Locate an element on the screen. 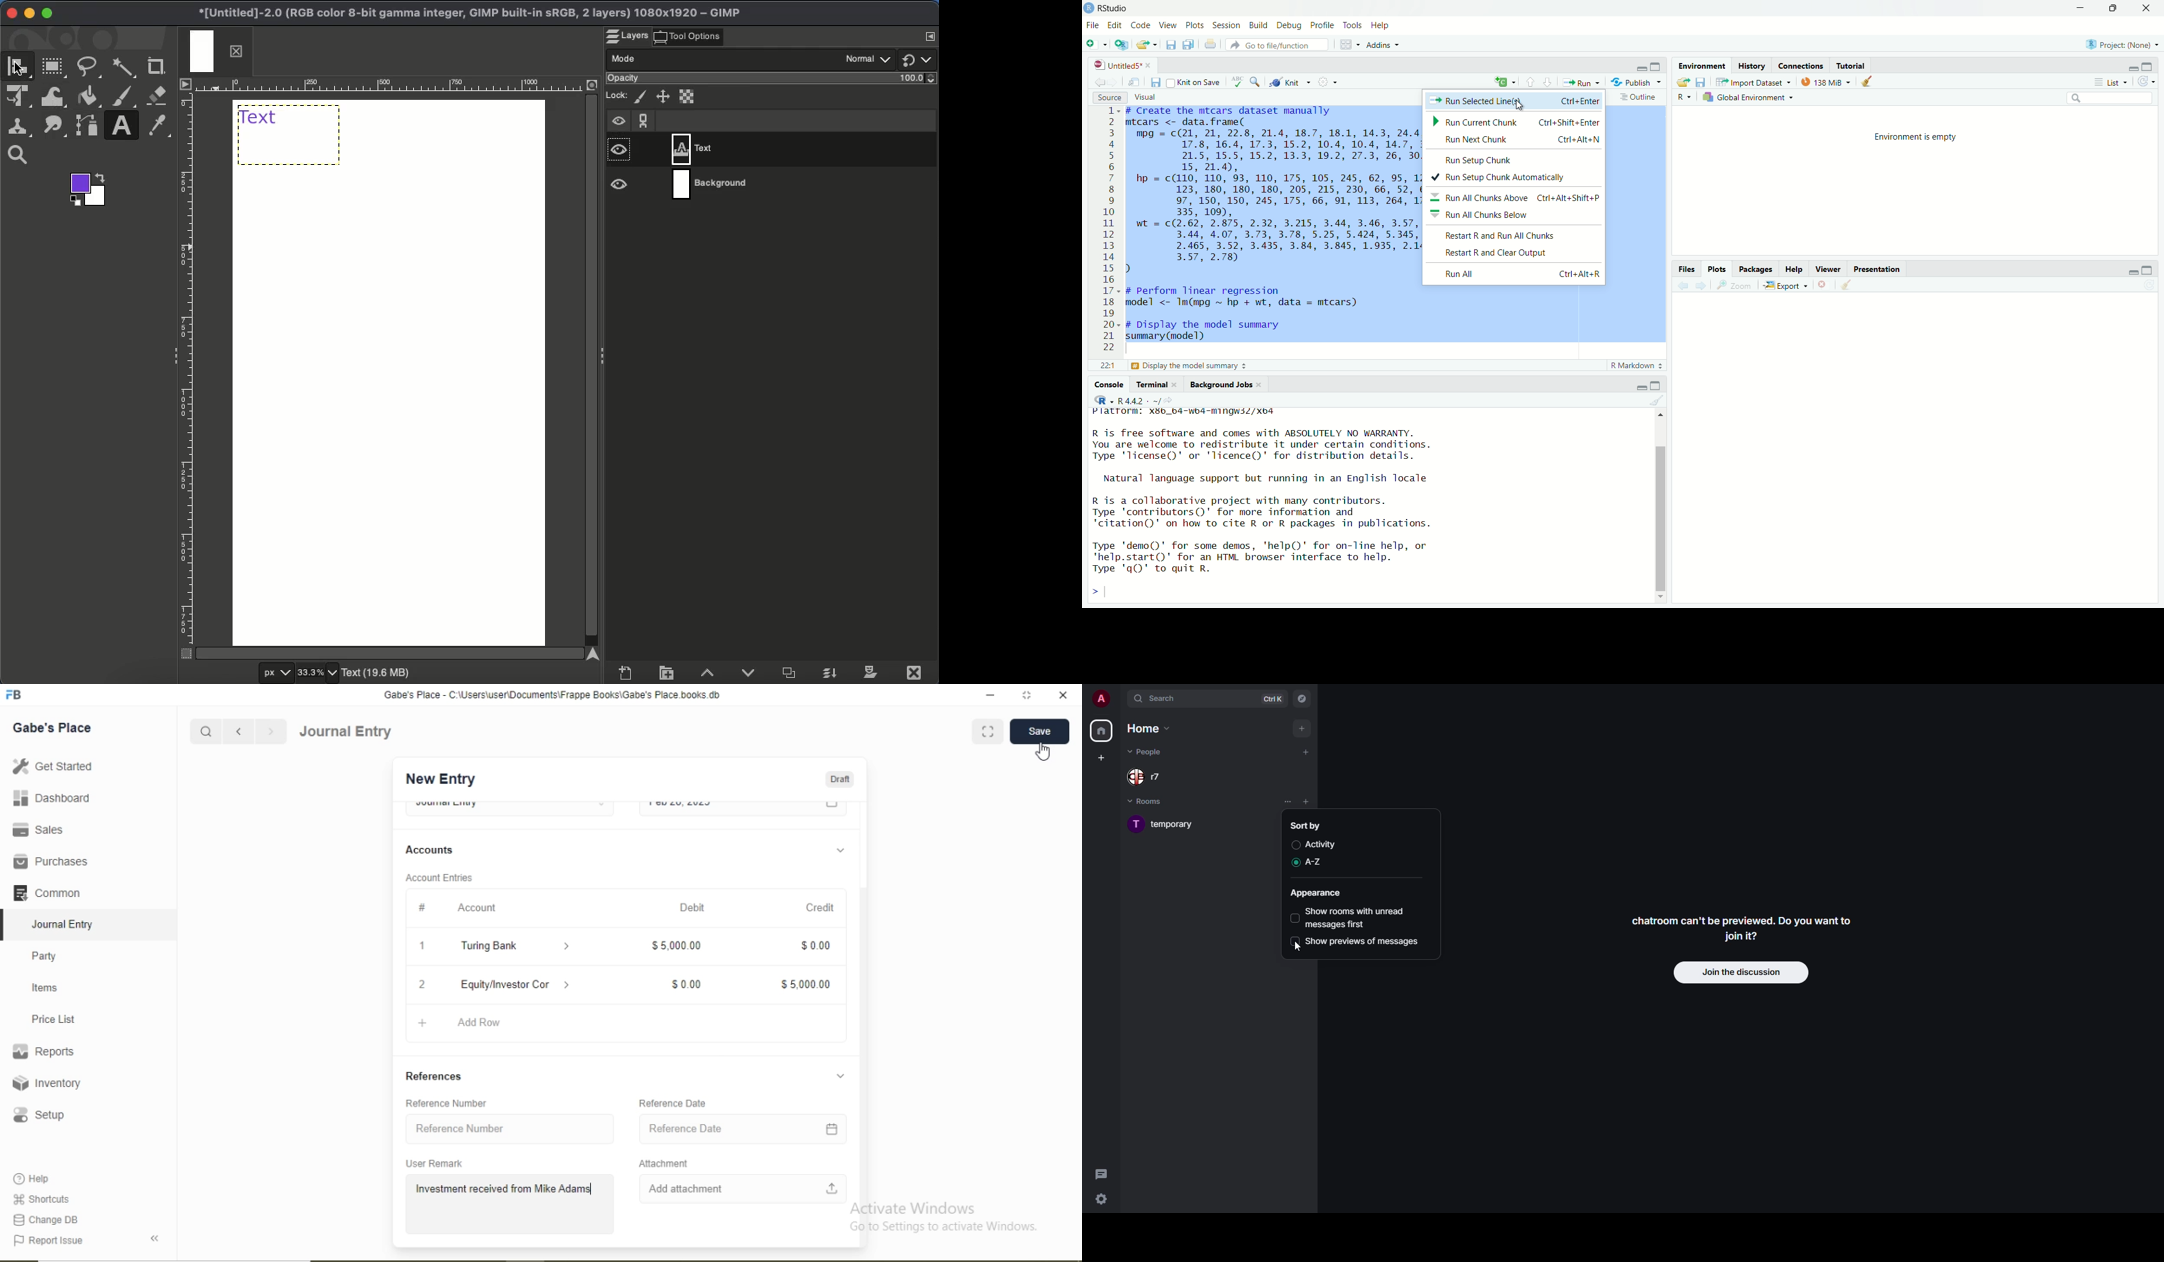 The height and width of the screenshot is (1288, 2184). 1 is located at coordinates (422, 945).